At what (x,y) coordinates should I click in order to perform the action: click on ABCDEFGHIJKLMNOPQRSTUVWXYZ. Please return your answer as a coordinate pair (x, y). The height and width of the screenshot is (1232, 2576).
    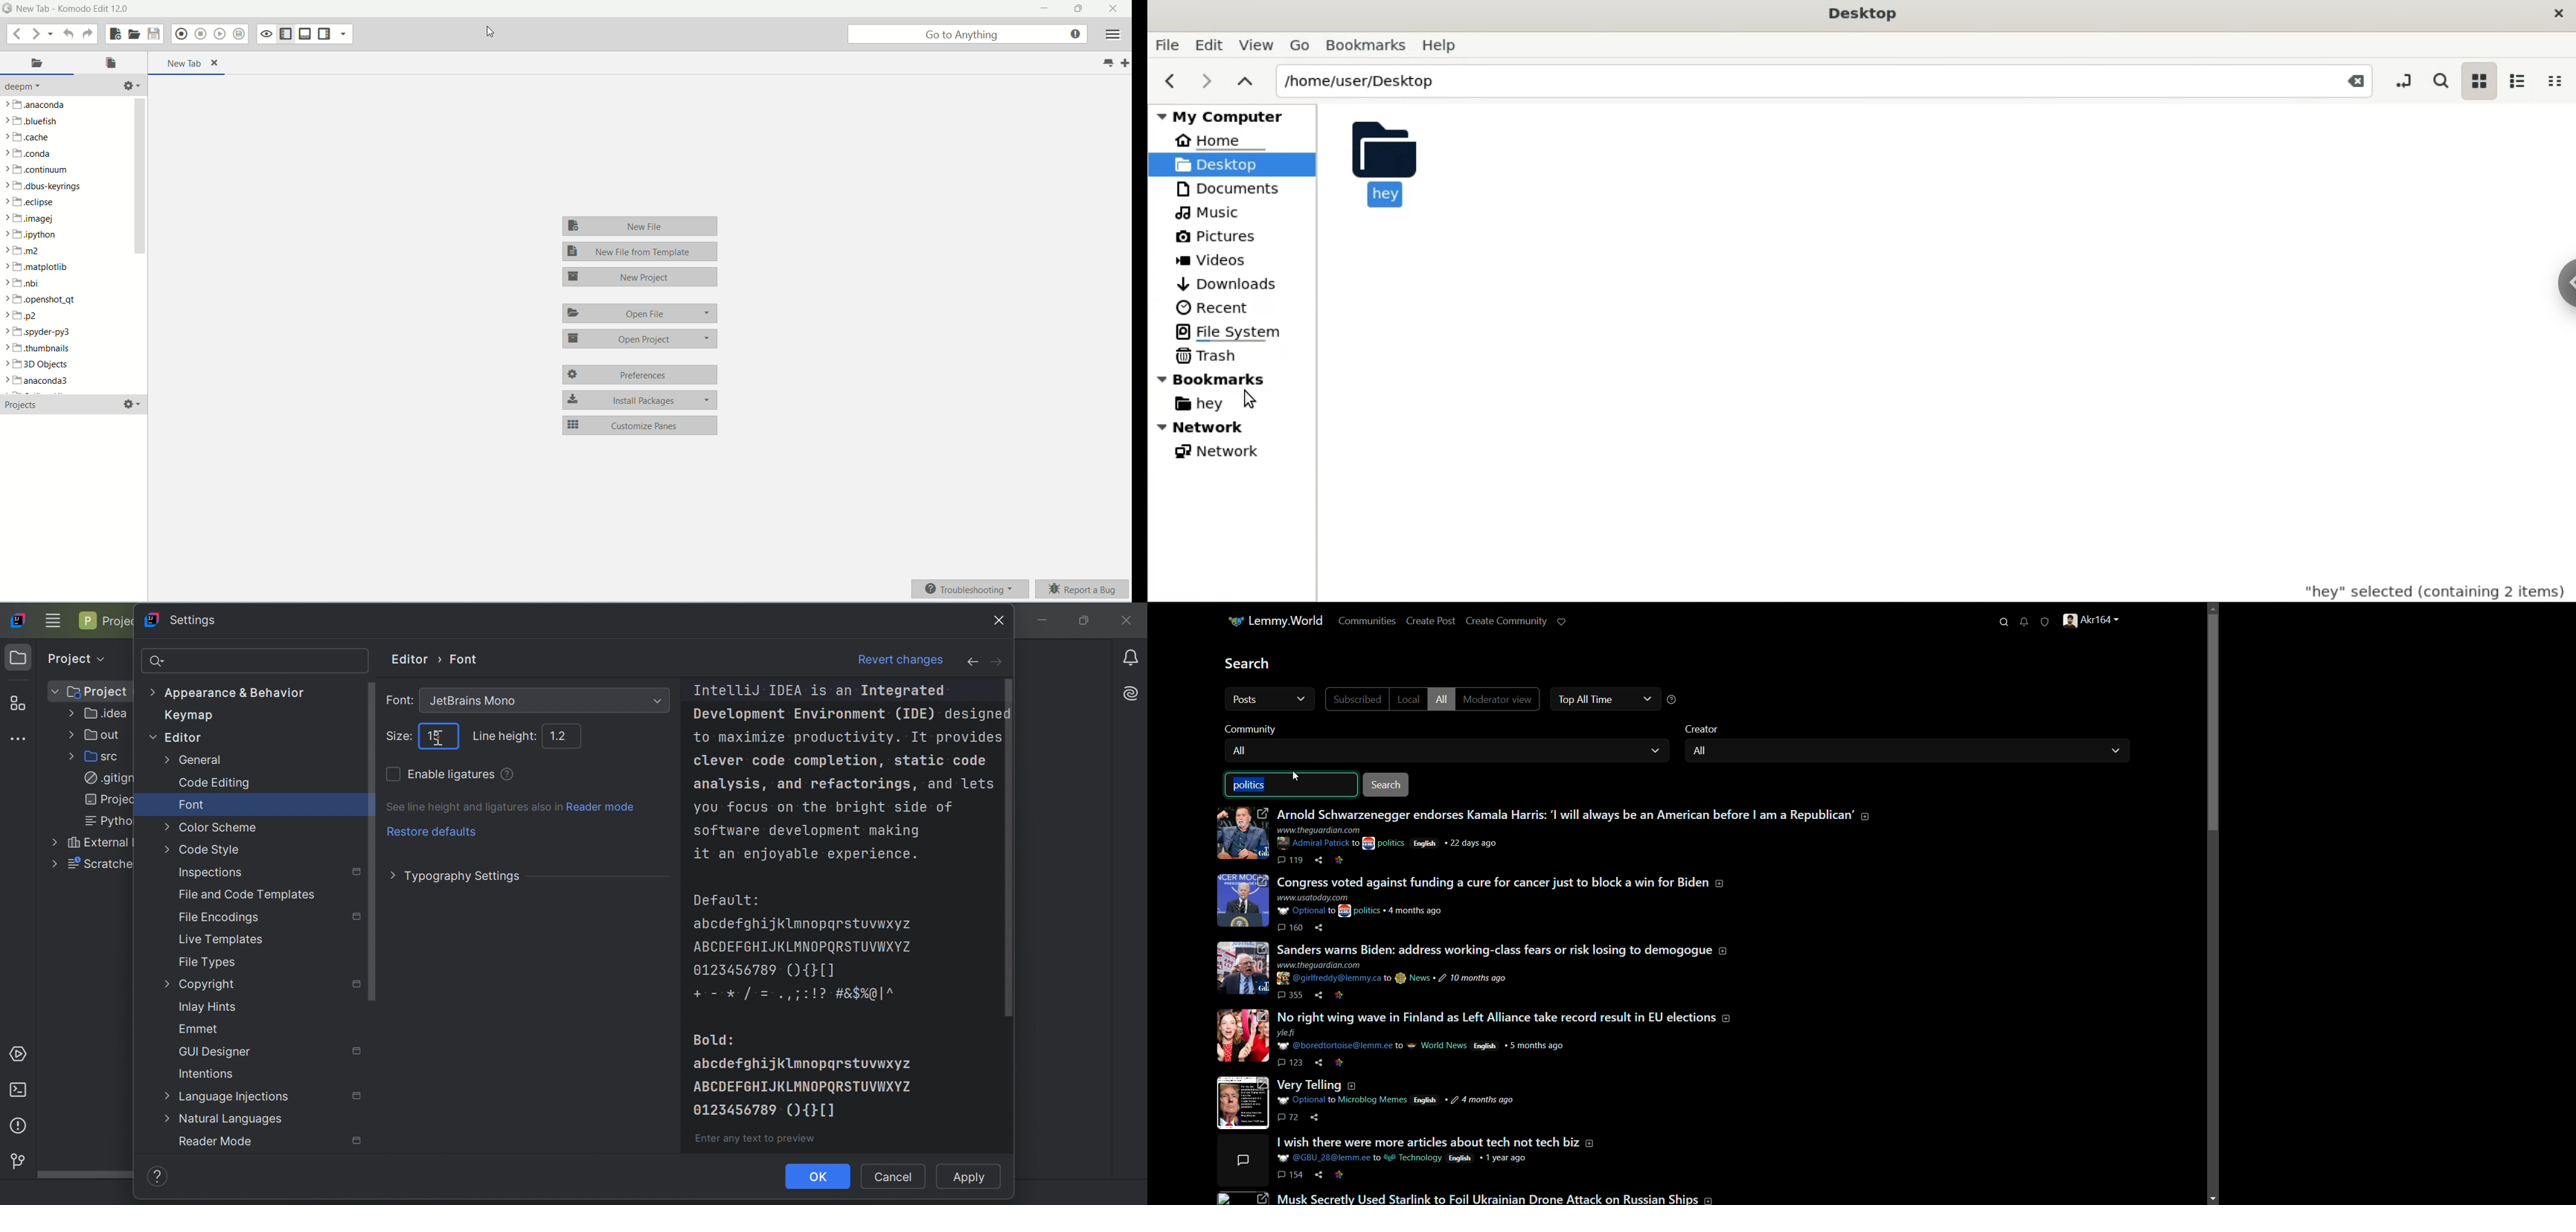
    Looking at the image, I should click on (804, 1087).